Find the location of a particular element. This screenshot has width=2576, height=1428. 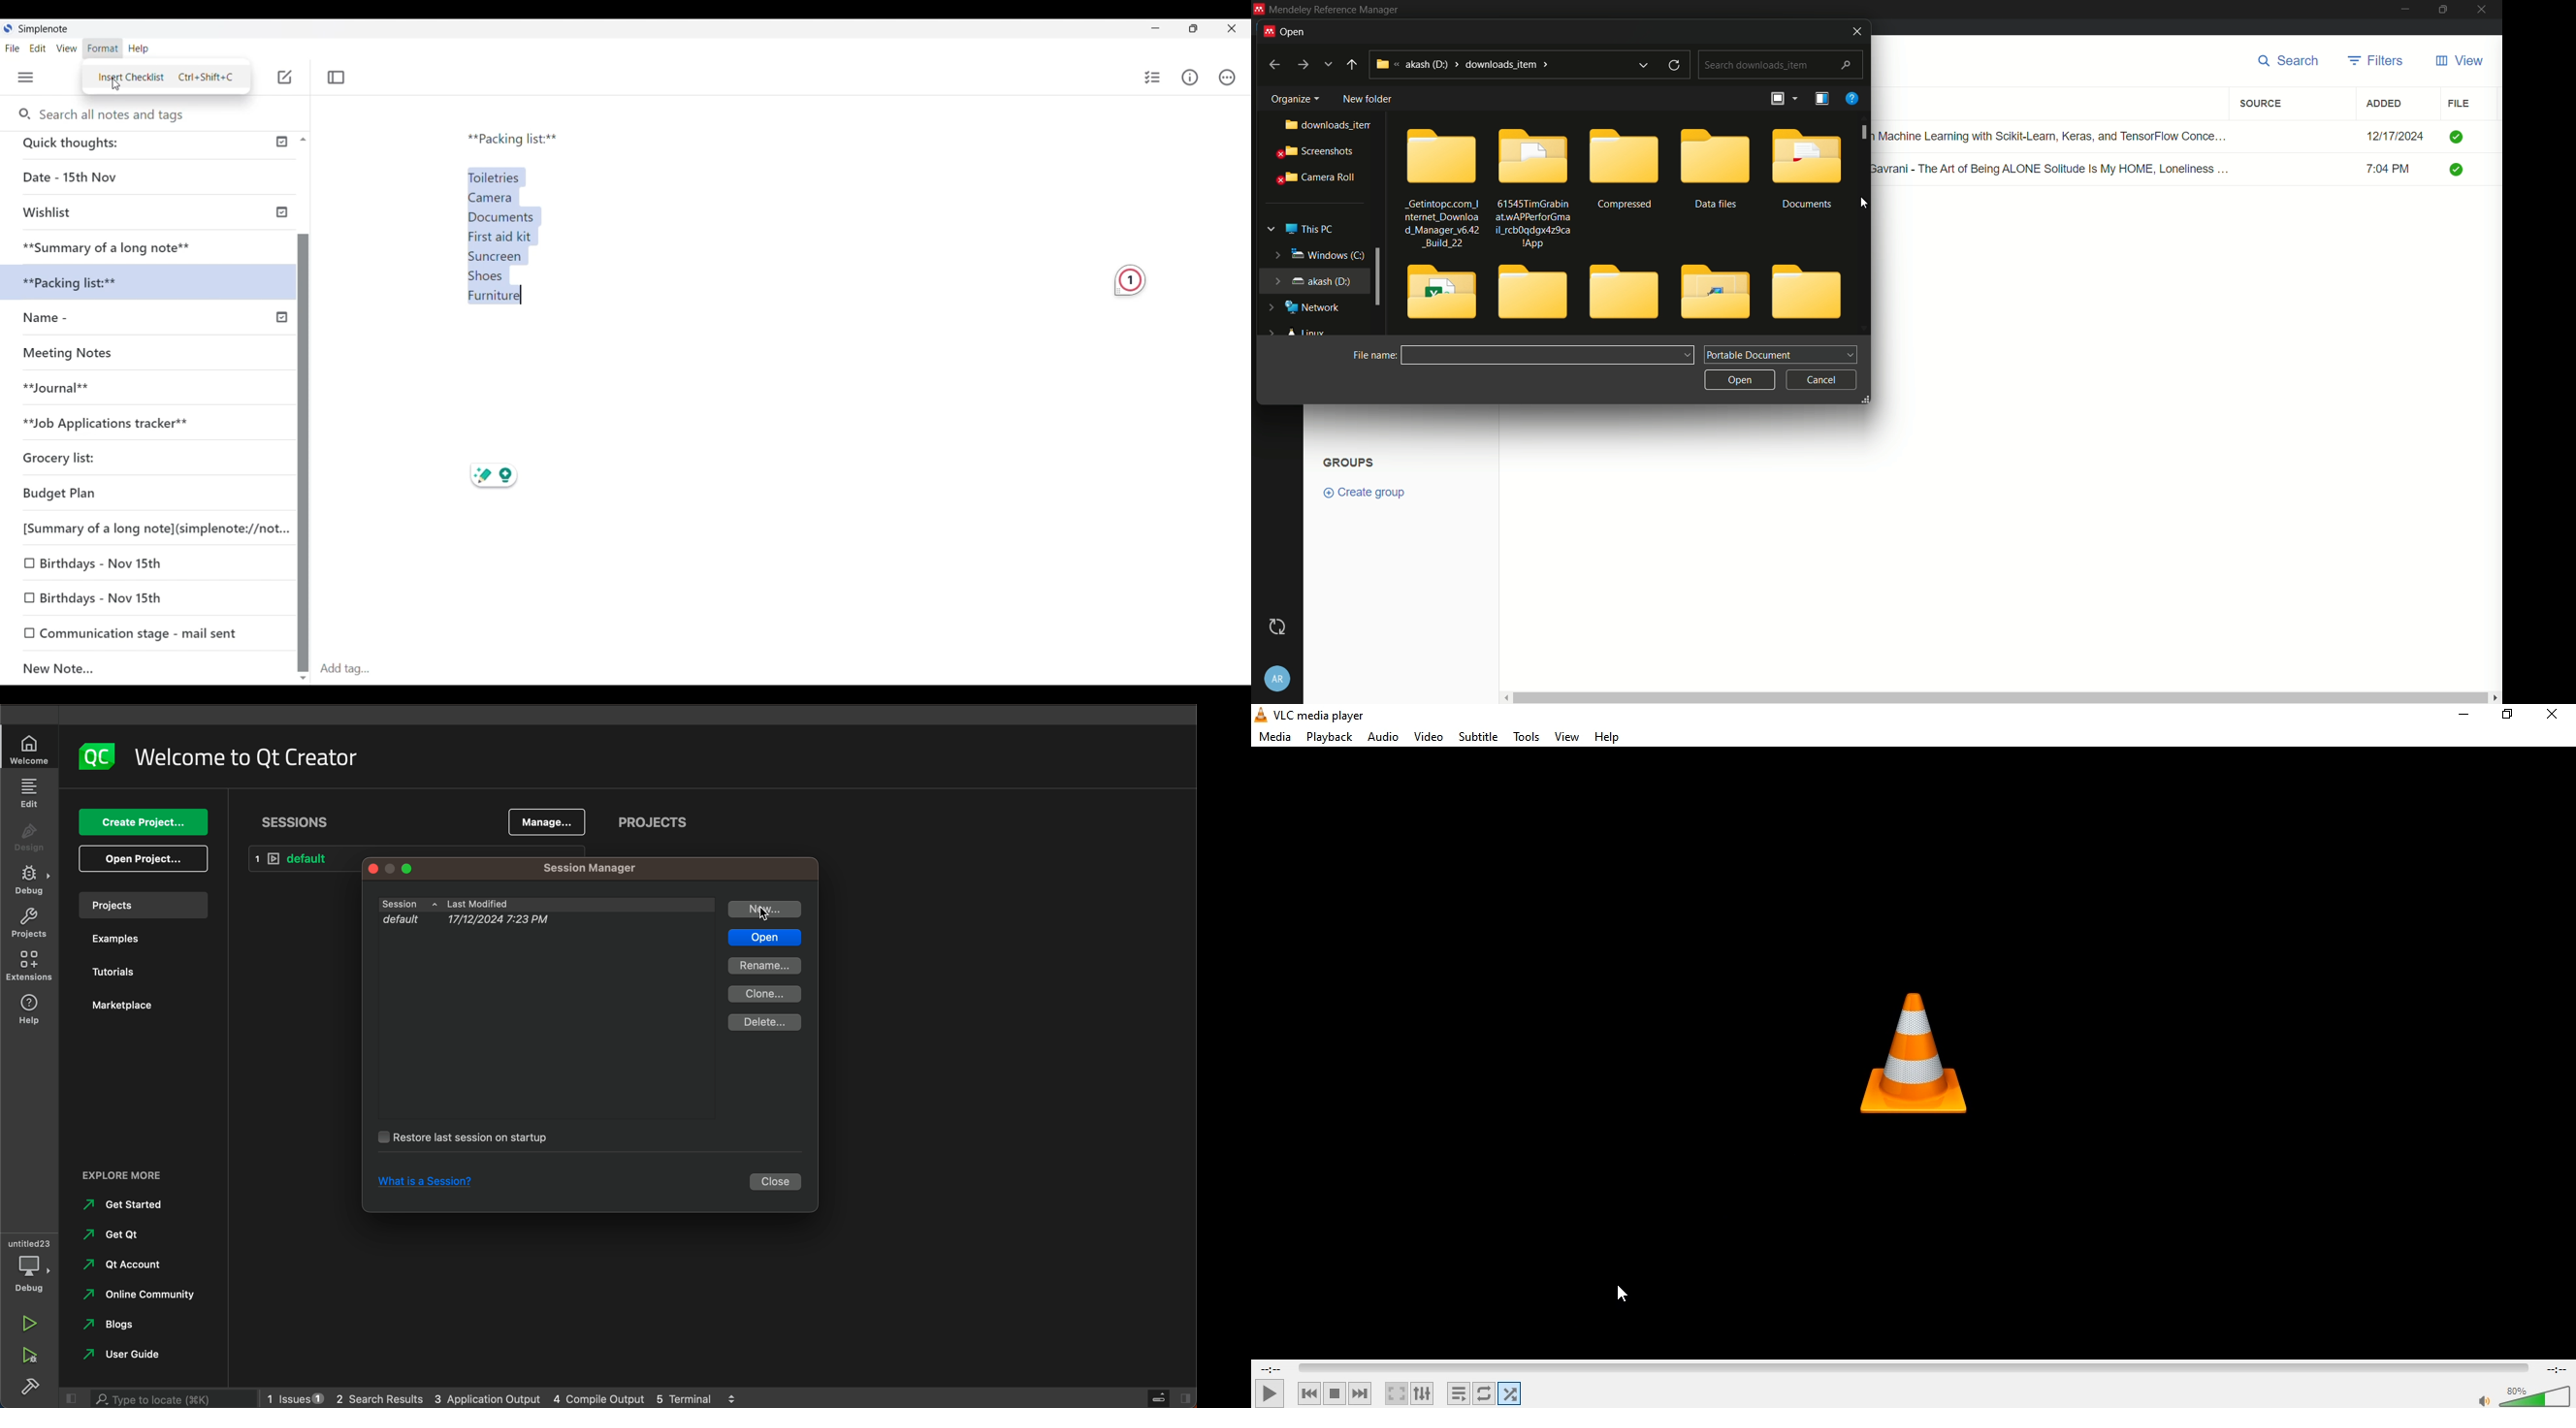

sessions is located at coordinates (296, 822).